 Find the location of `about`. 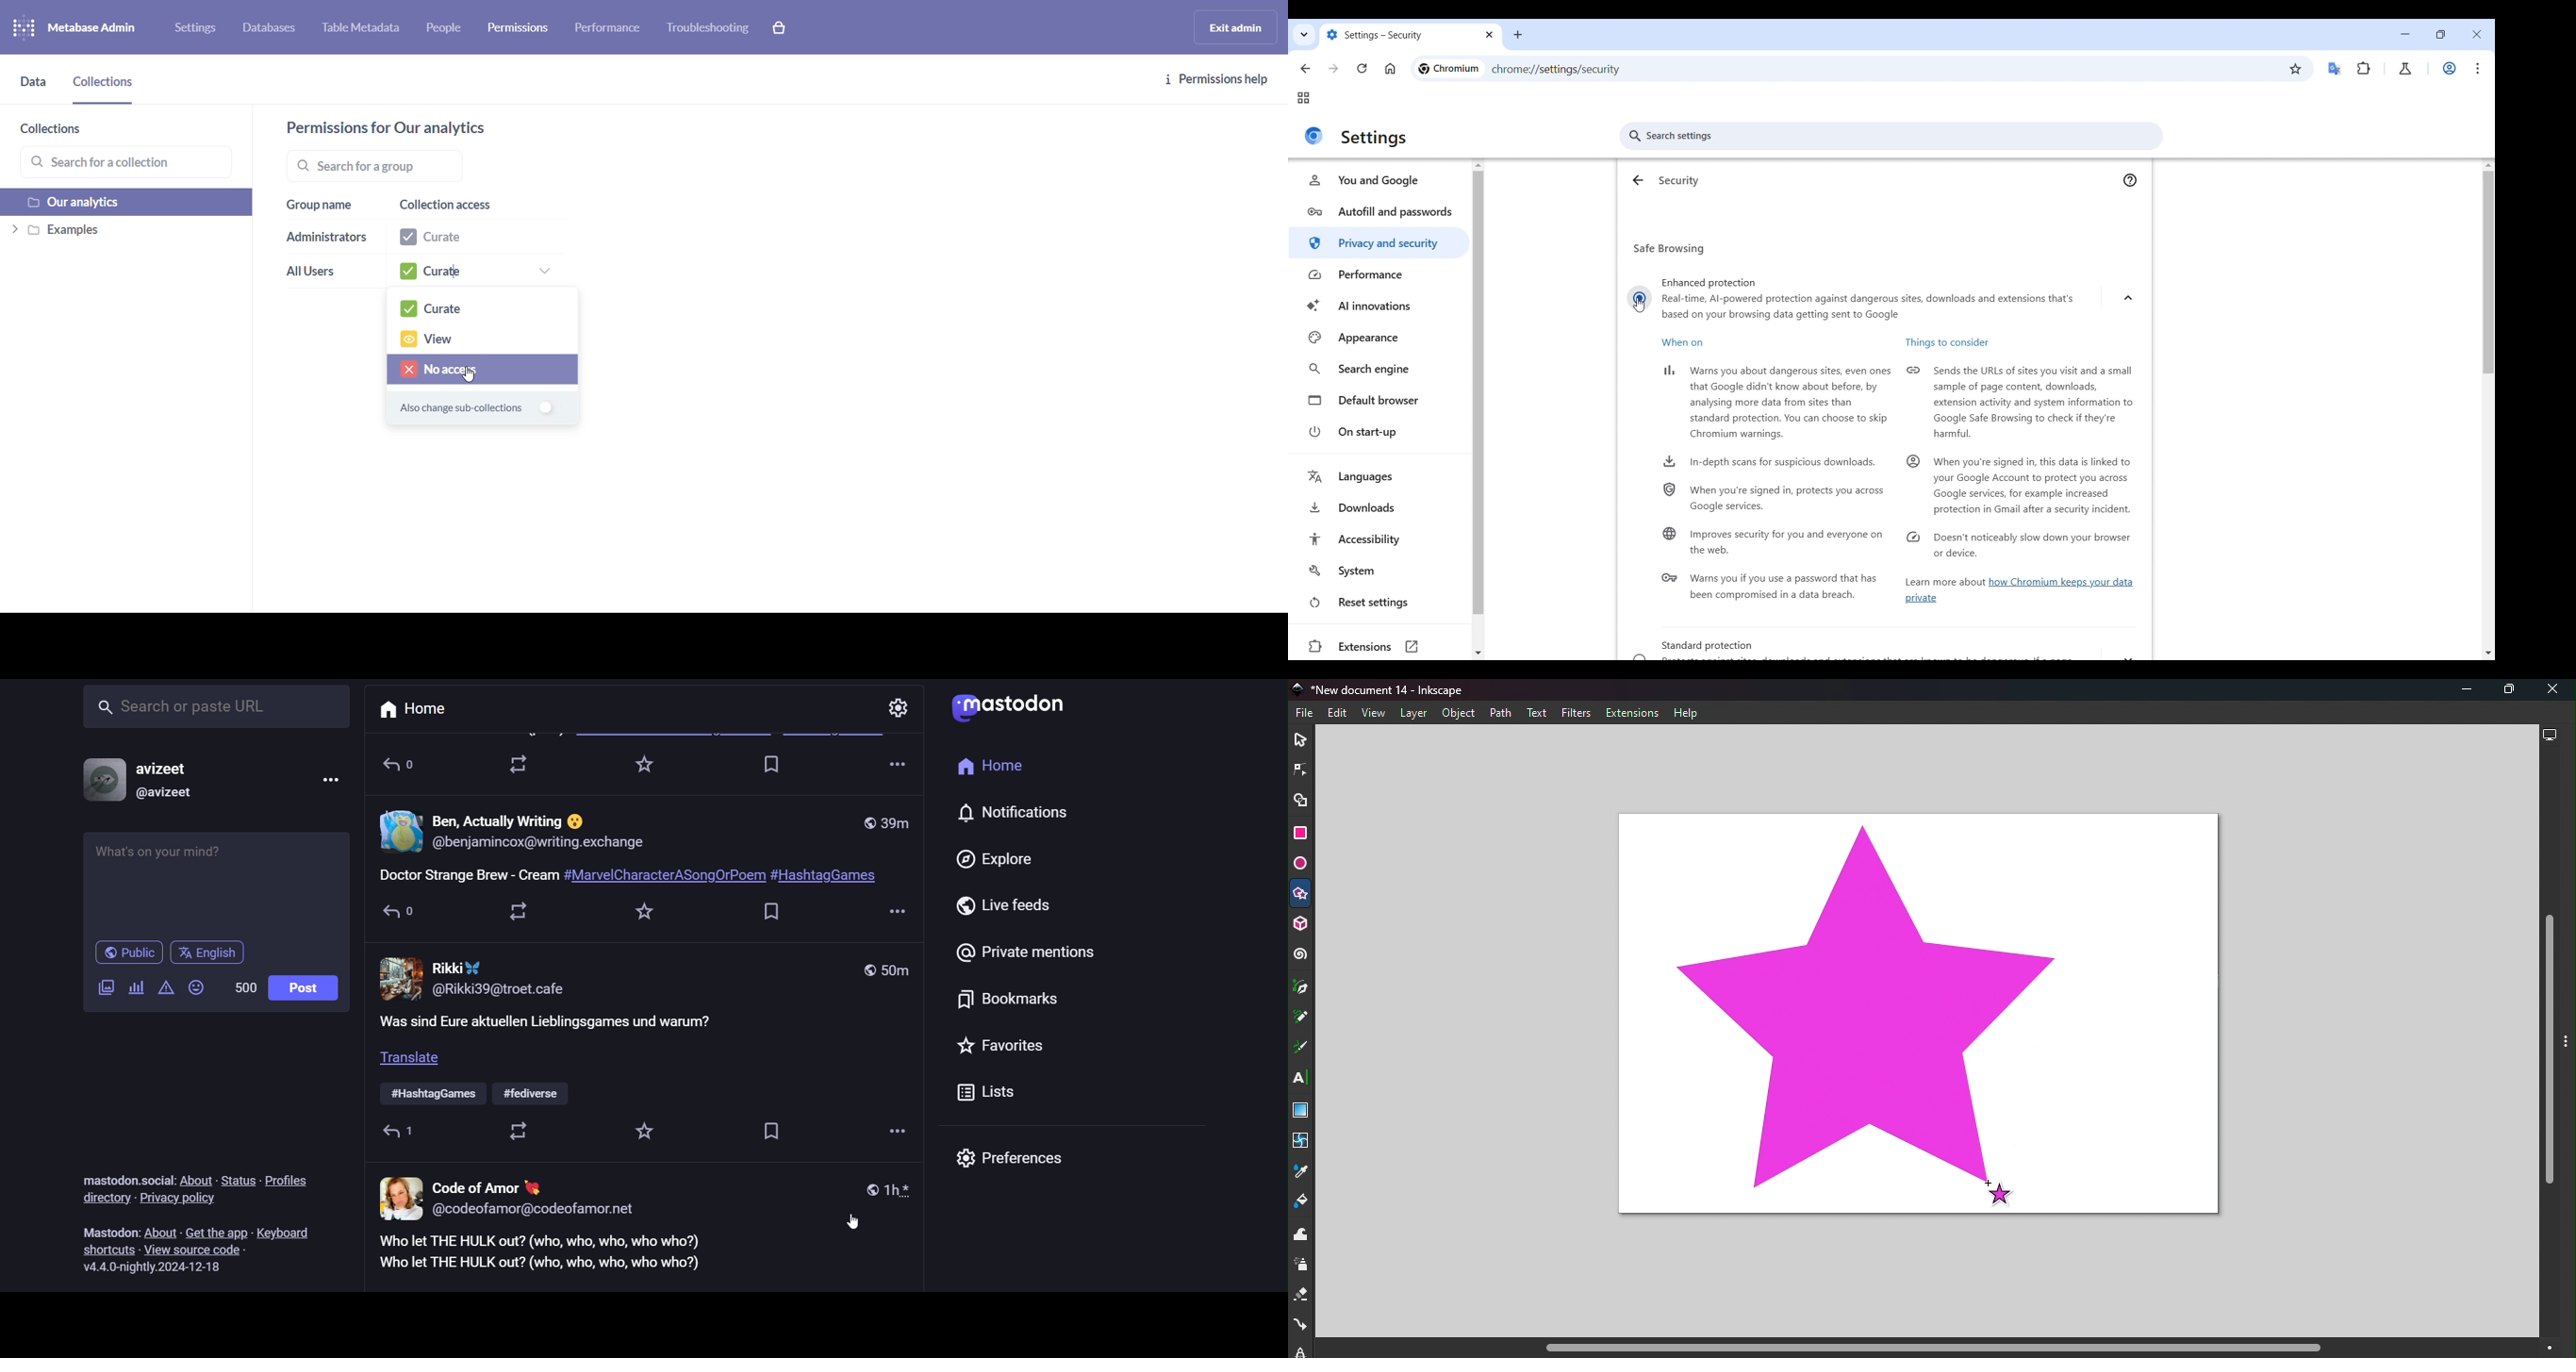

about is located at coordinates (193, 1180).